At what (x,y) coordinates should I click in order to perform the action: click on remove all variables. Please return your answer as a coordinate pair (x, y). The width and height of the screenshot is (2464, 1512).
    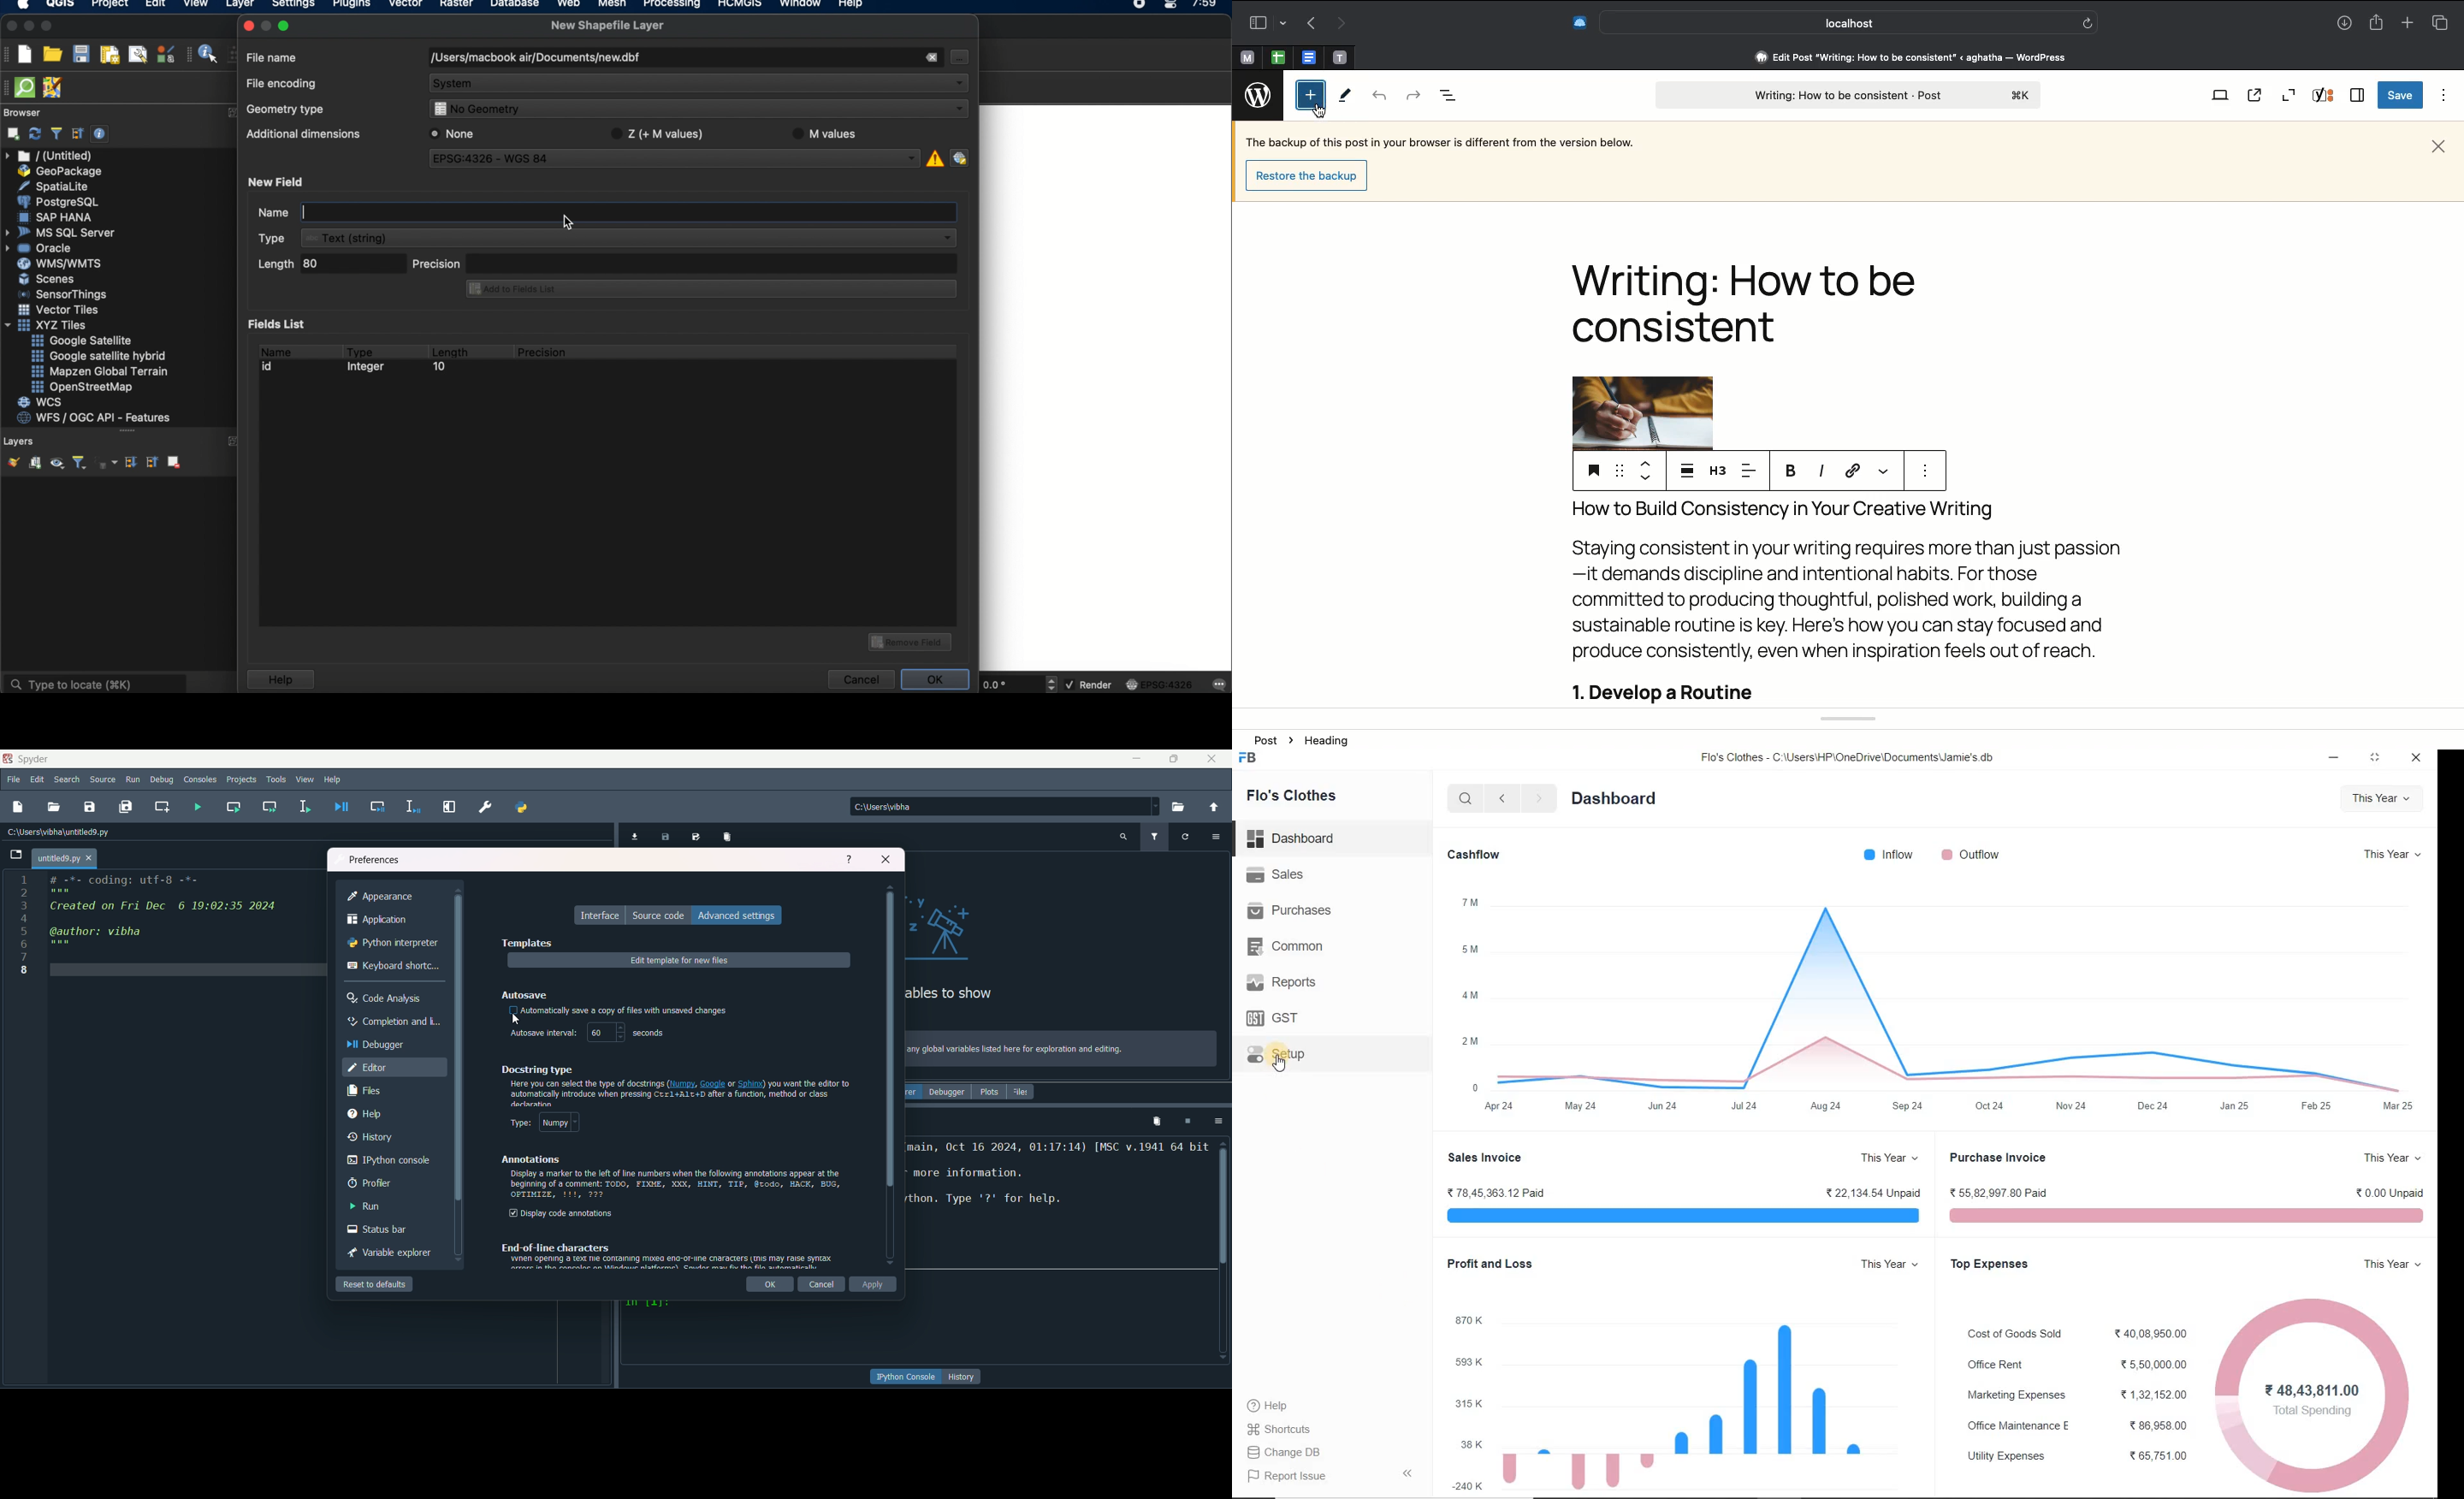
    Looking at the image, I should click on (729, 836).